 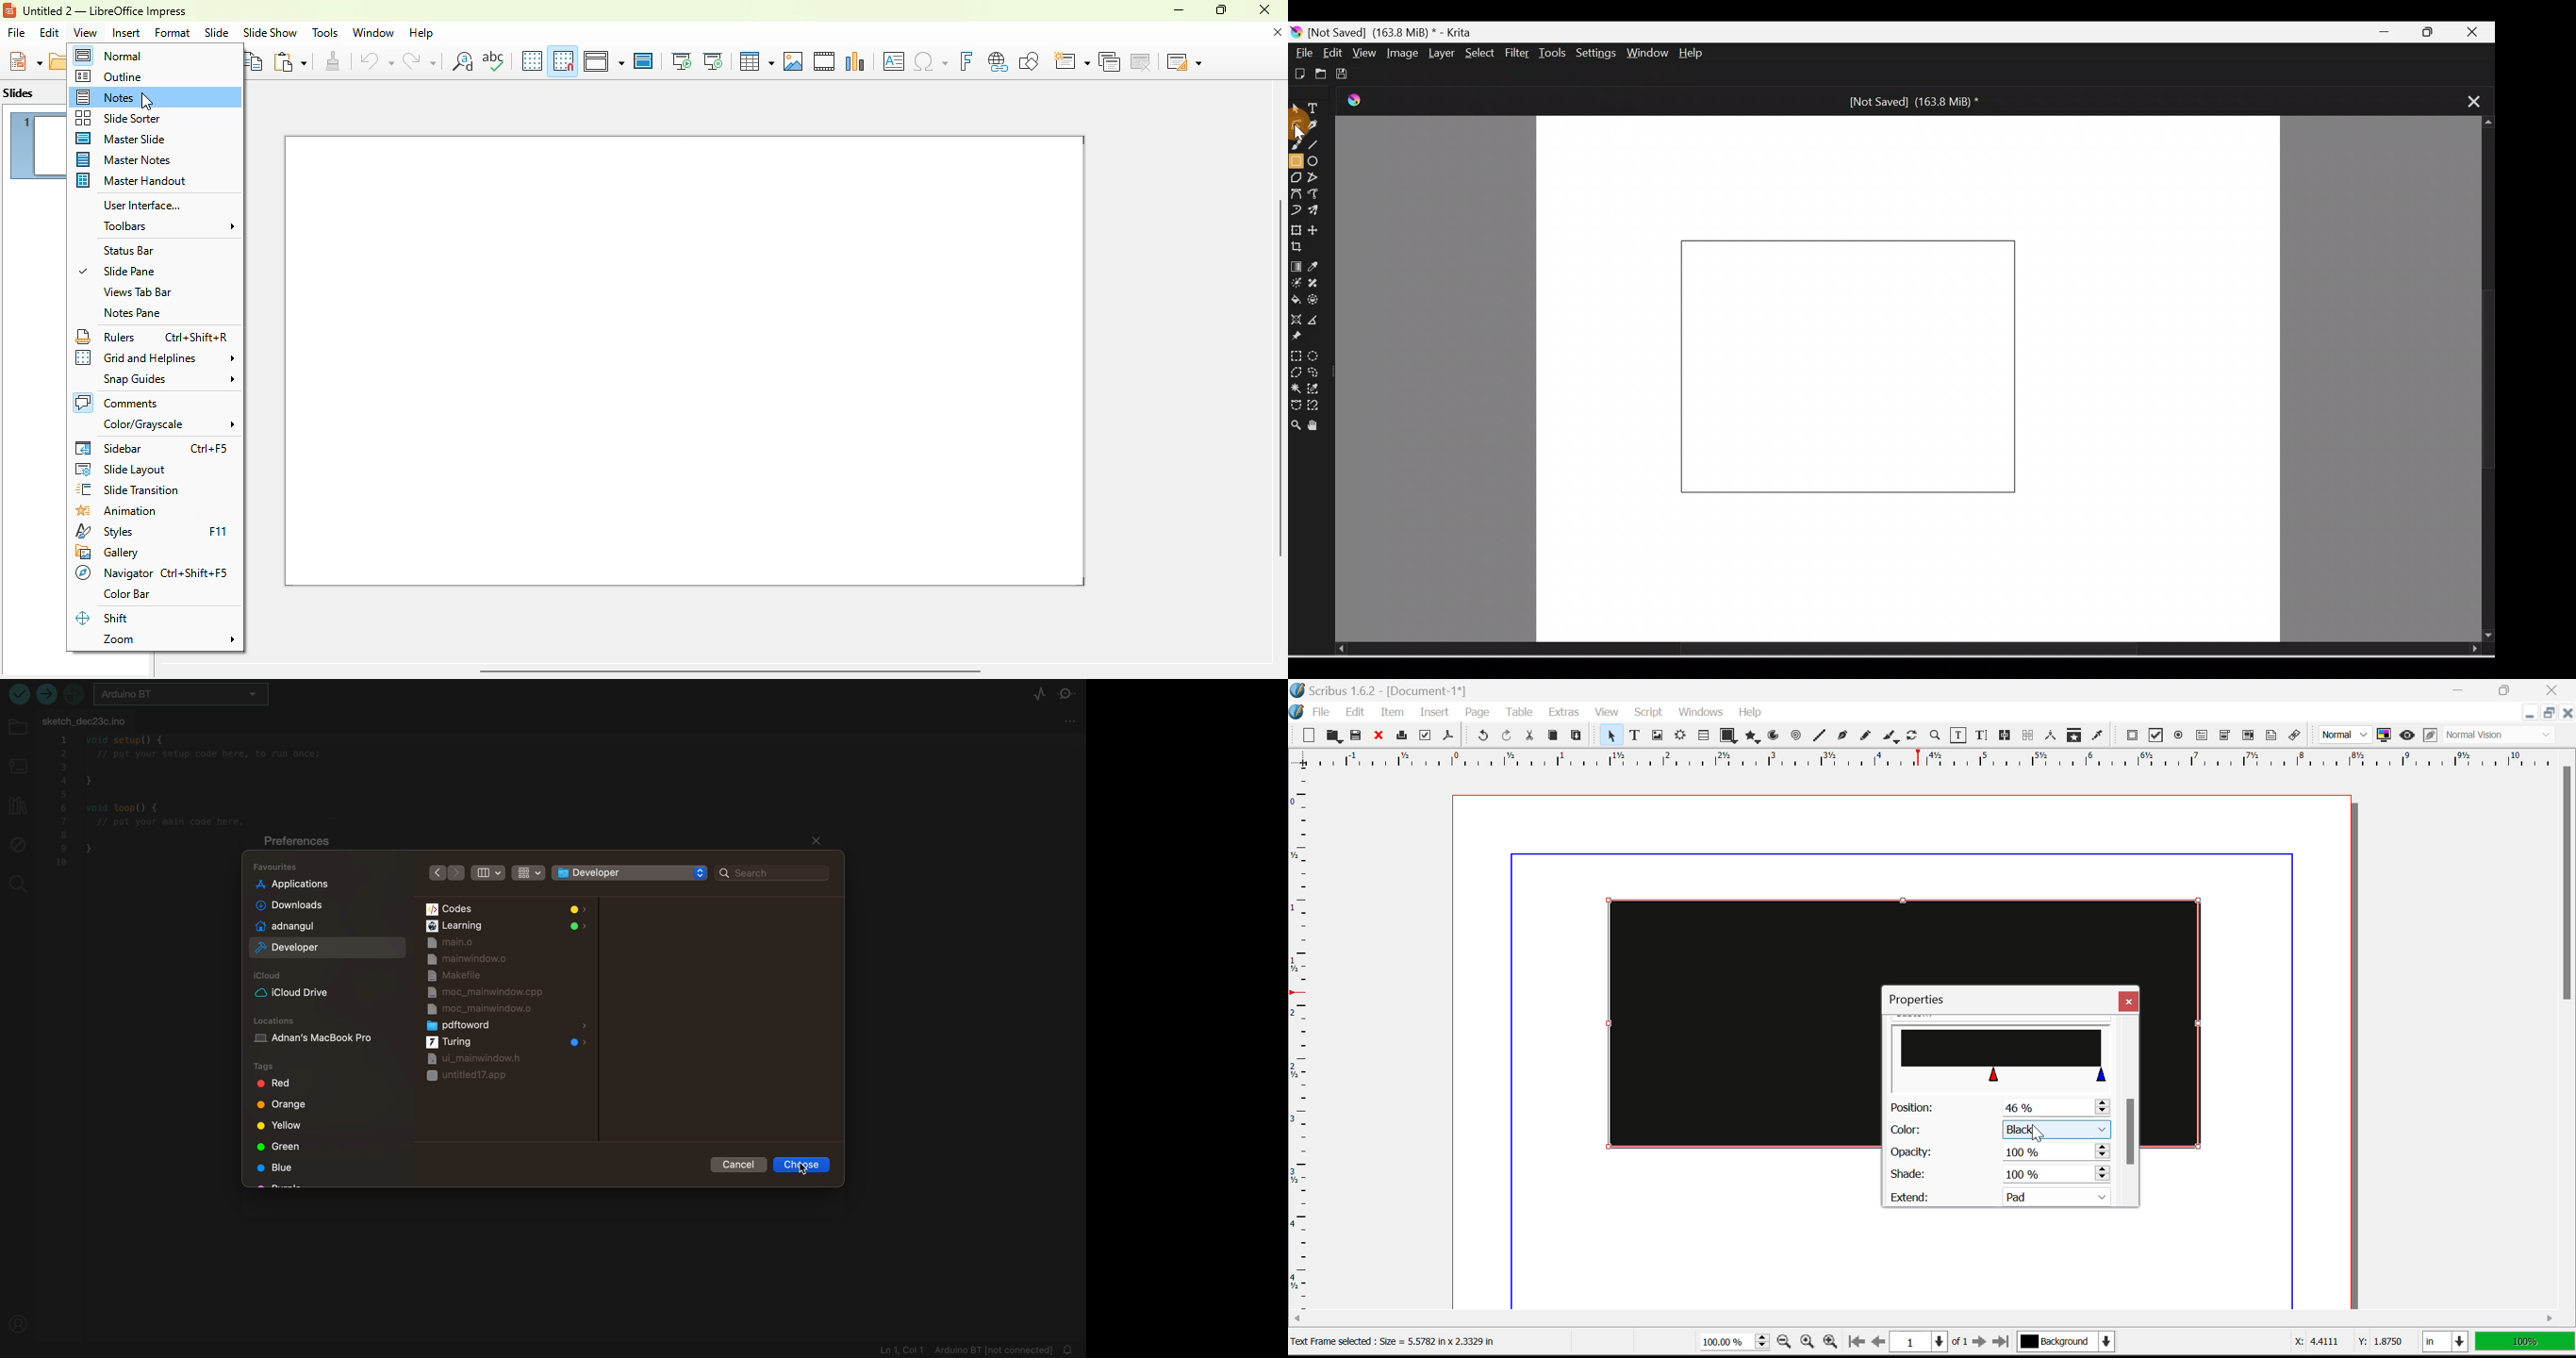 I want to click on Line, so click(x=1318, y=146).